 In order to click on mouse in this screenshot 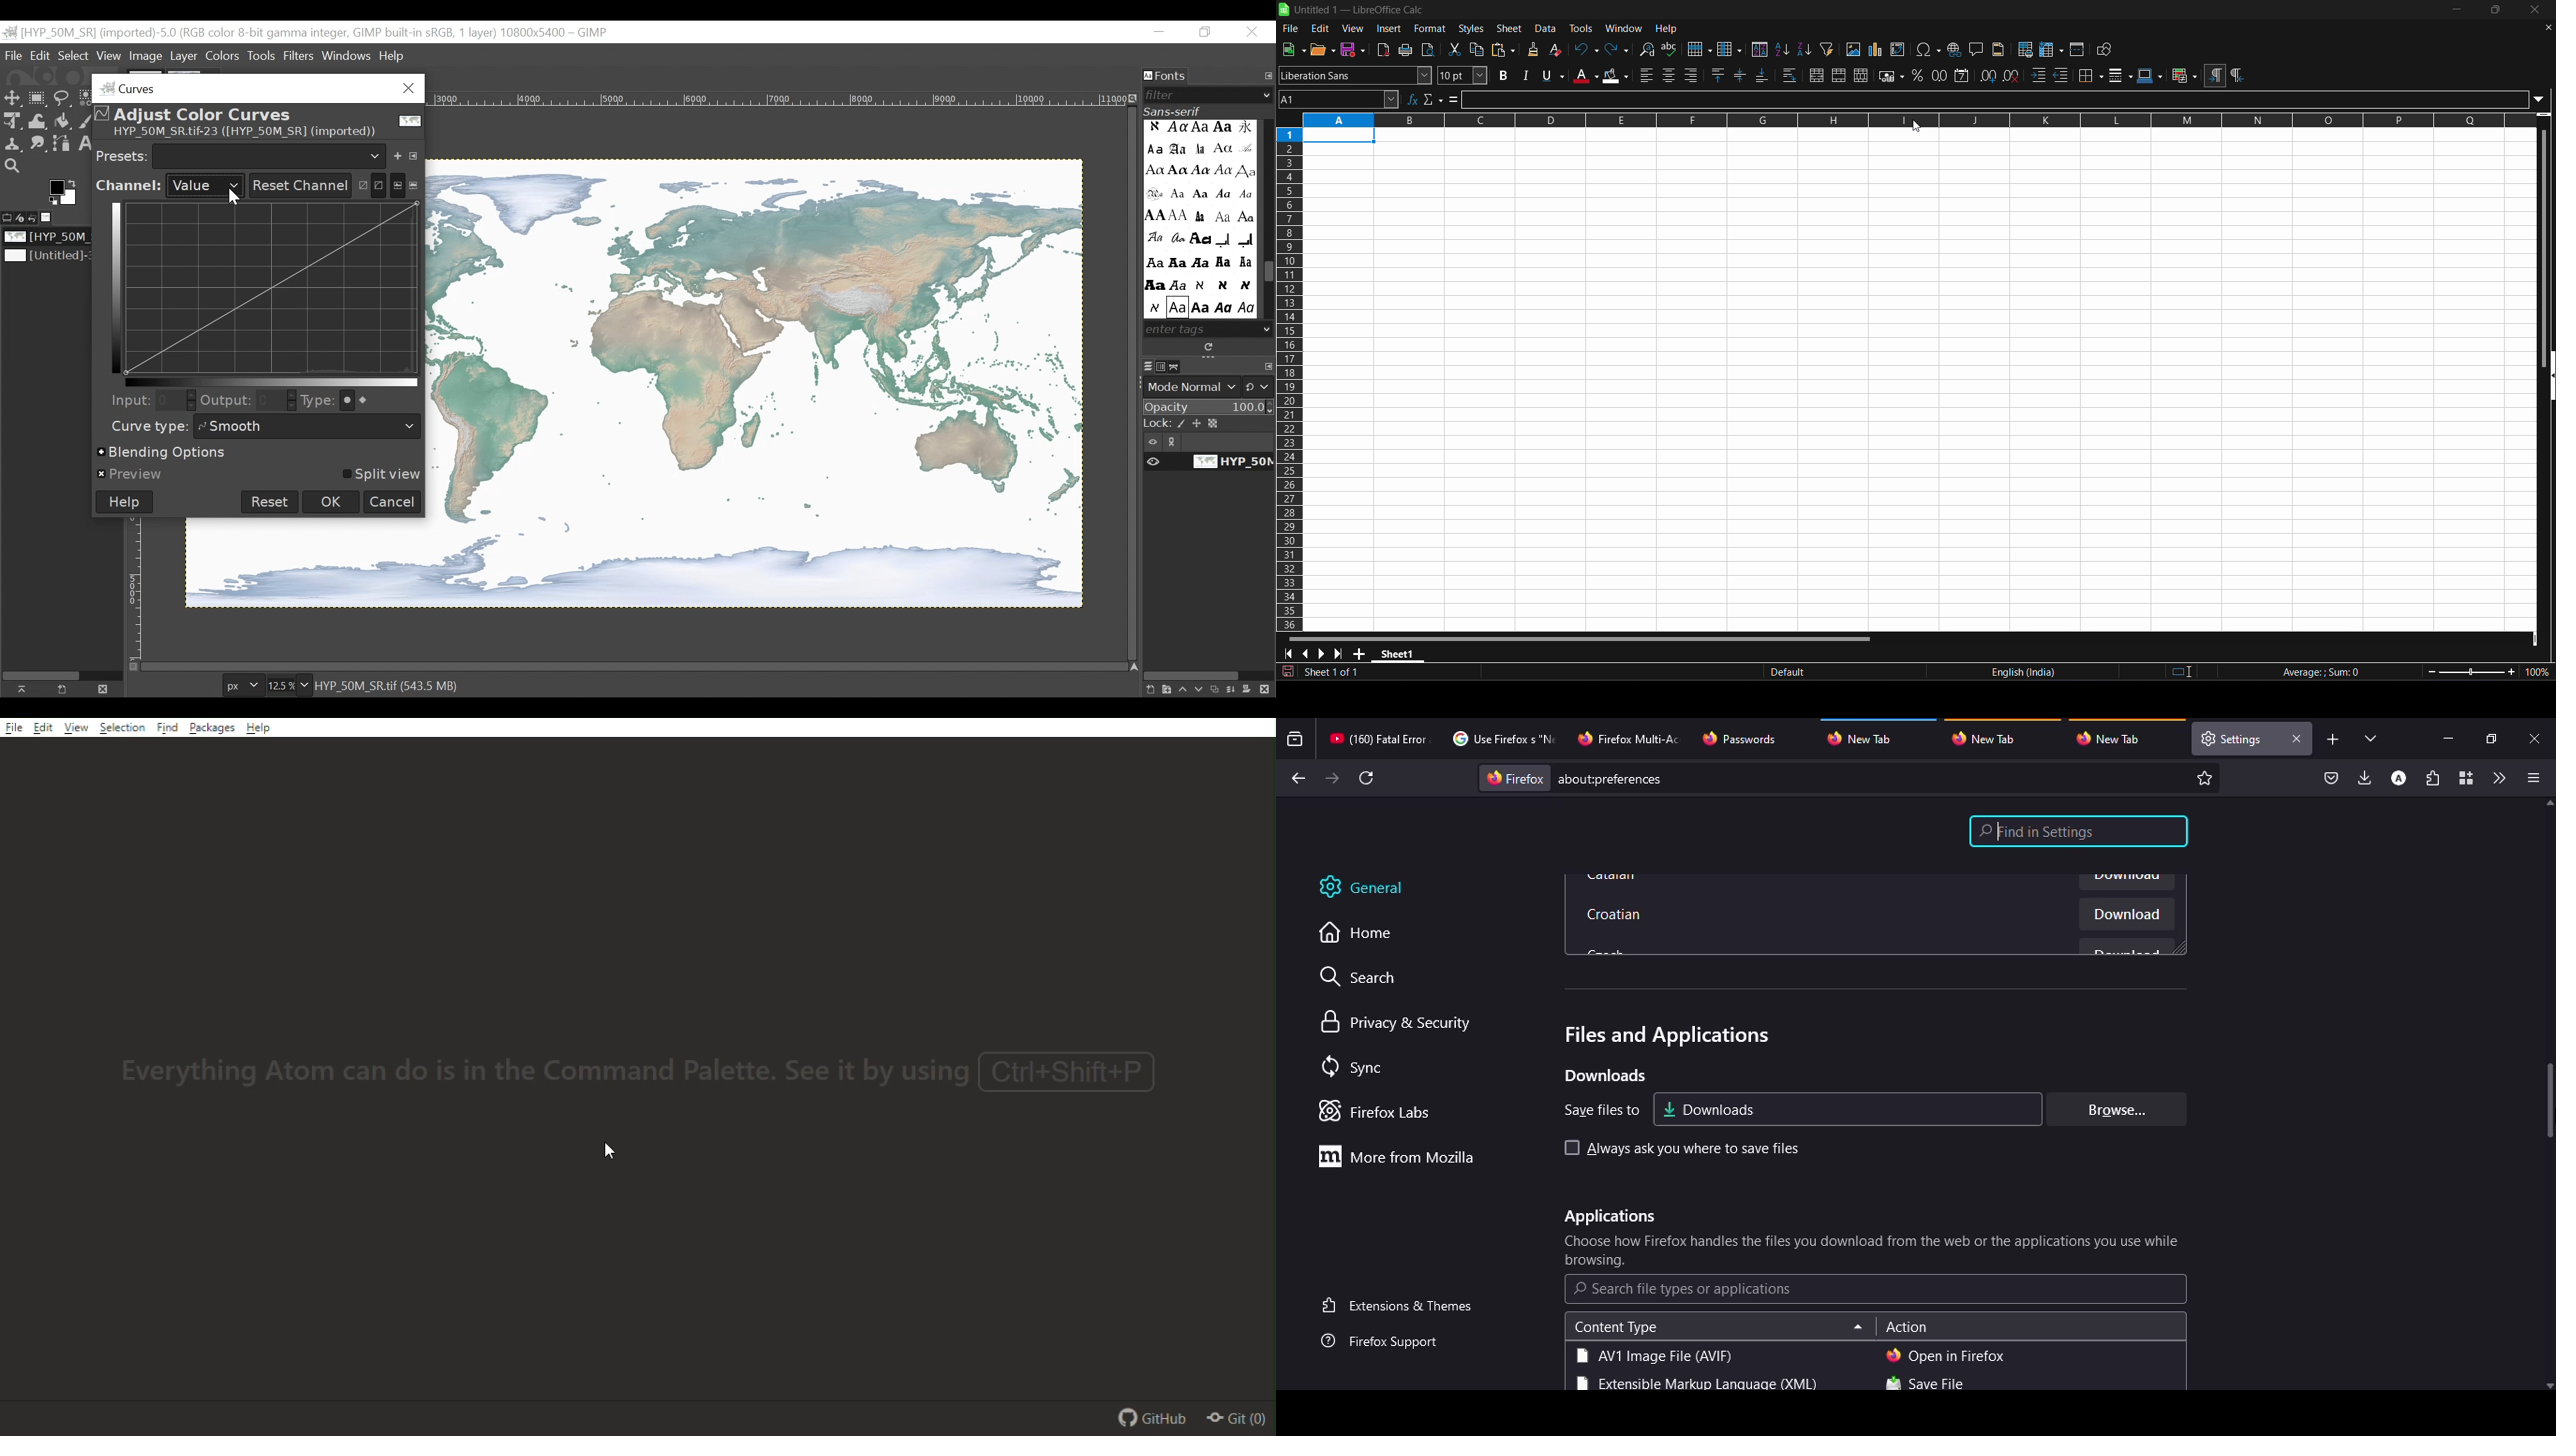, I will do `click(617, 1151)`.